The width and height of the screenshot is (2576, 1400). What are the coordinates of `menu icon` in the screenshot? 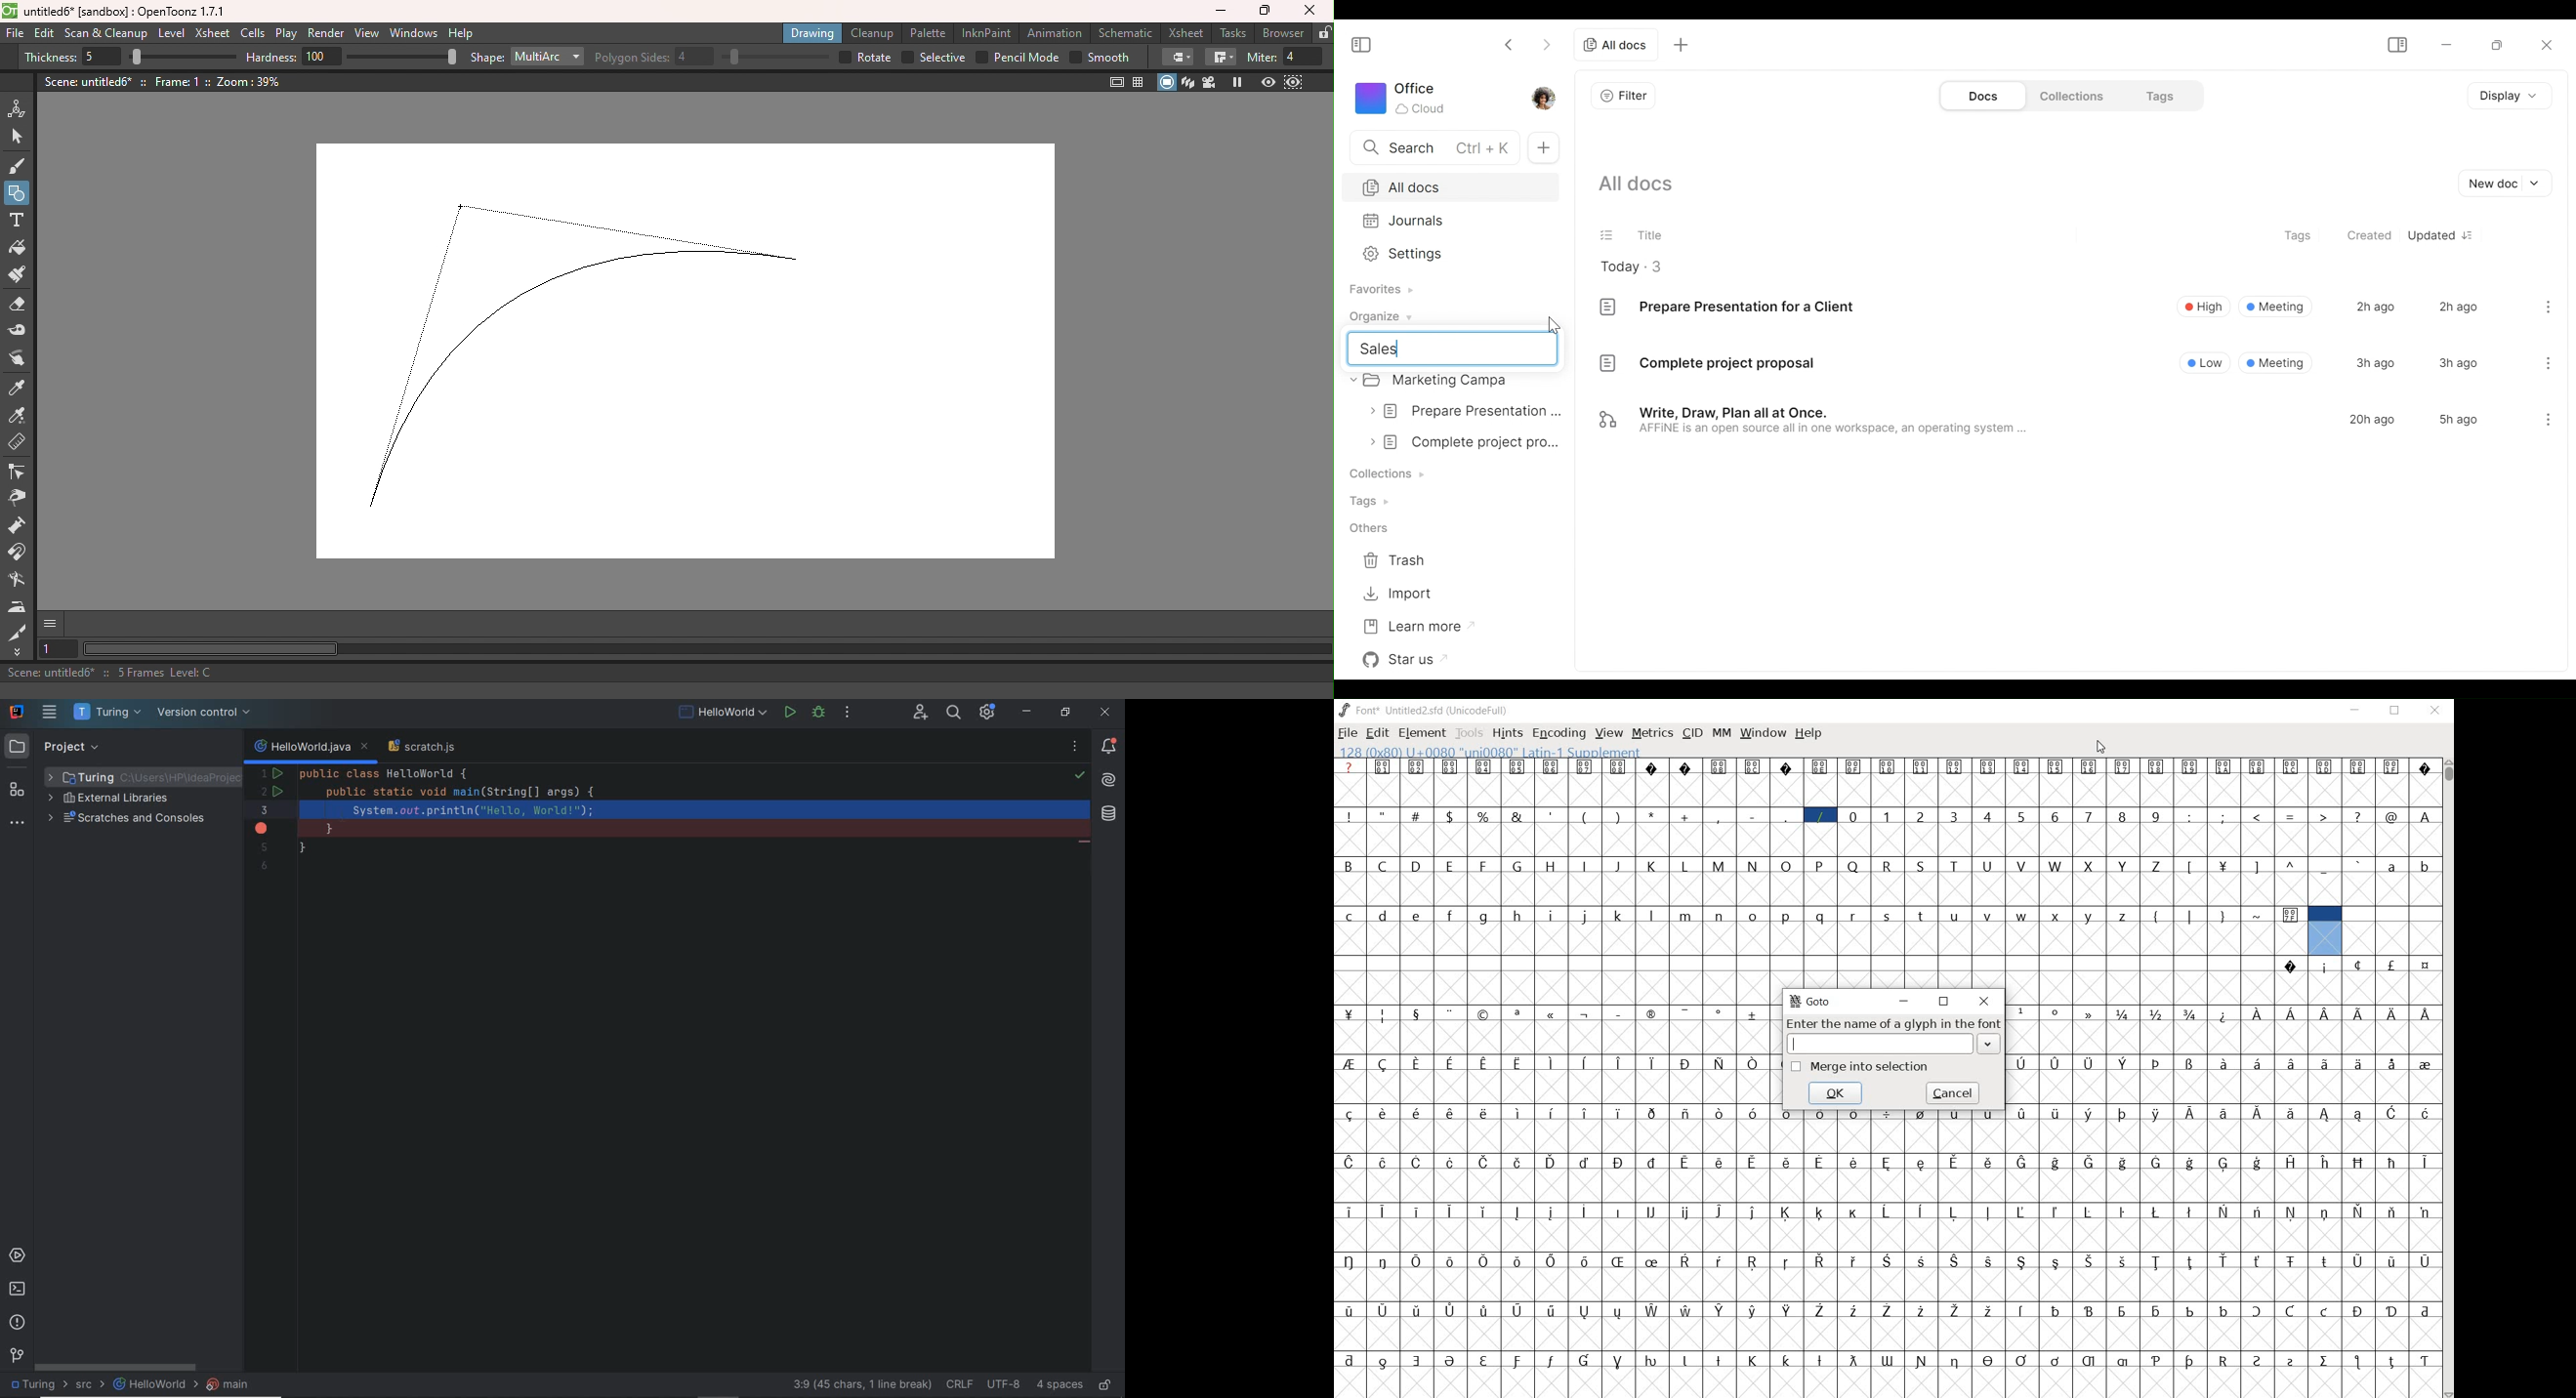 It's located at (2550, 305).